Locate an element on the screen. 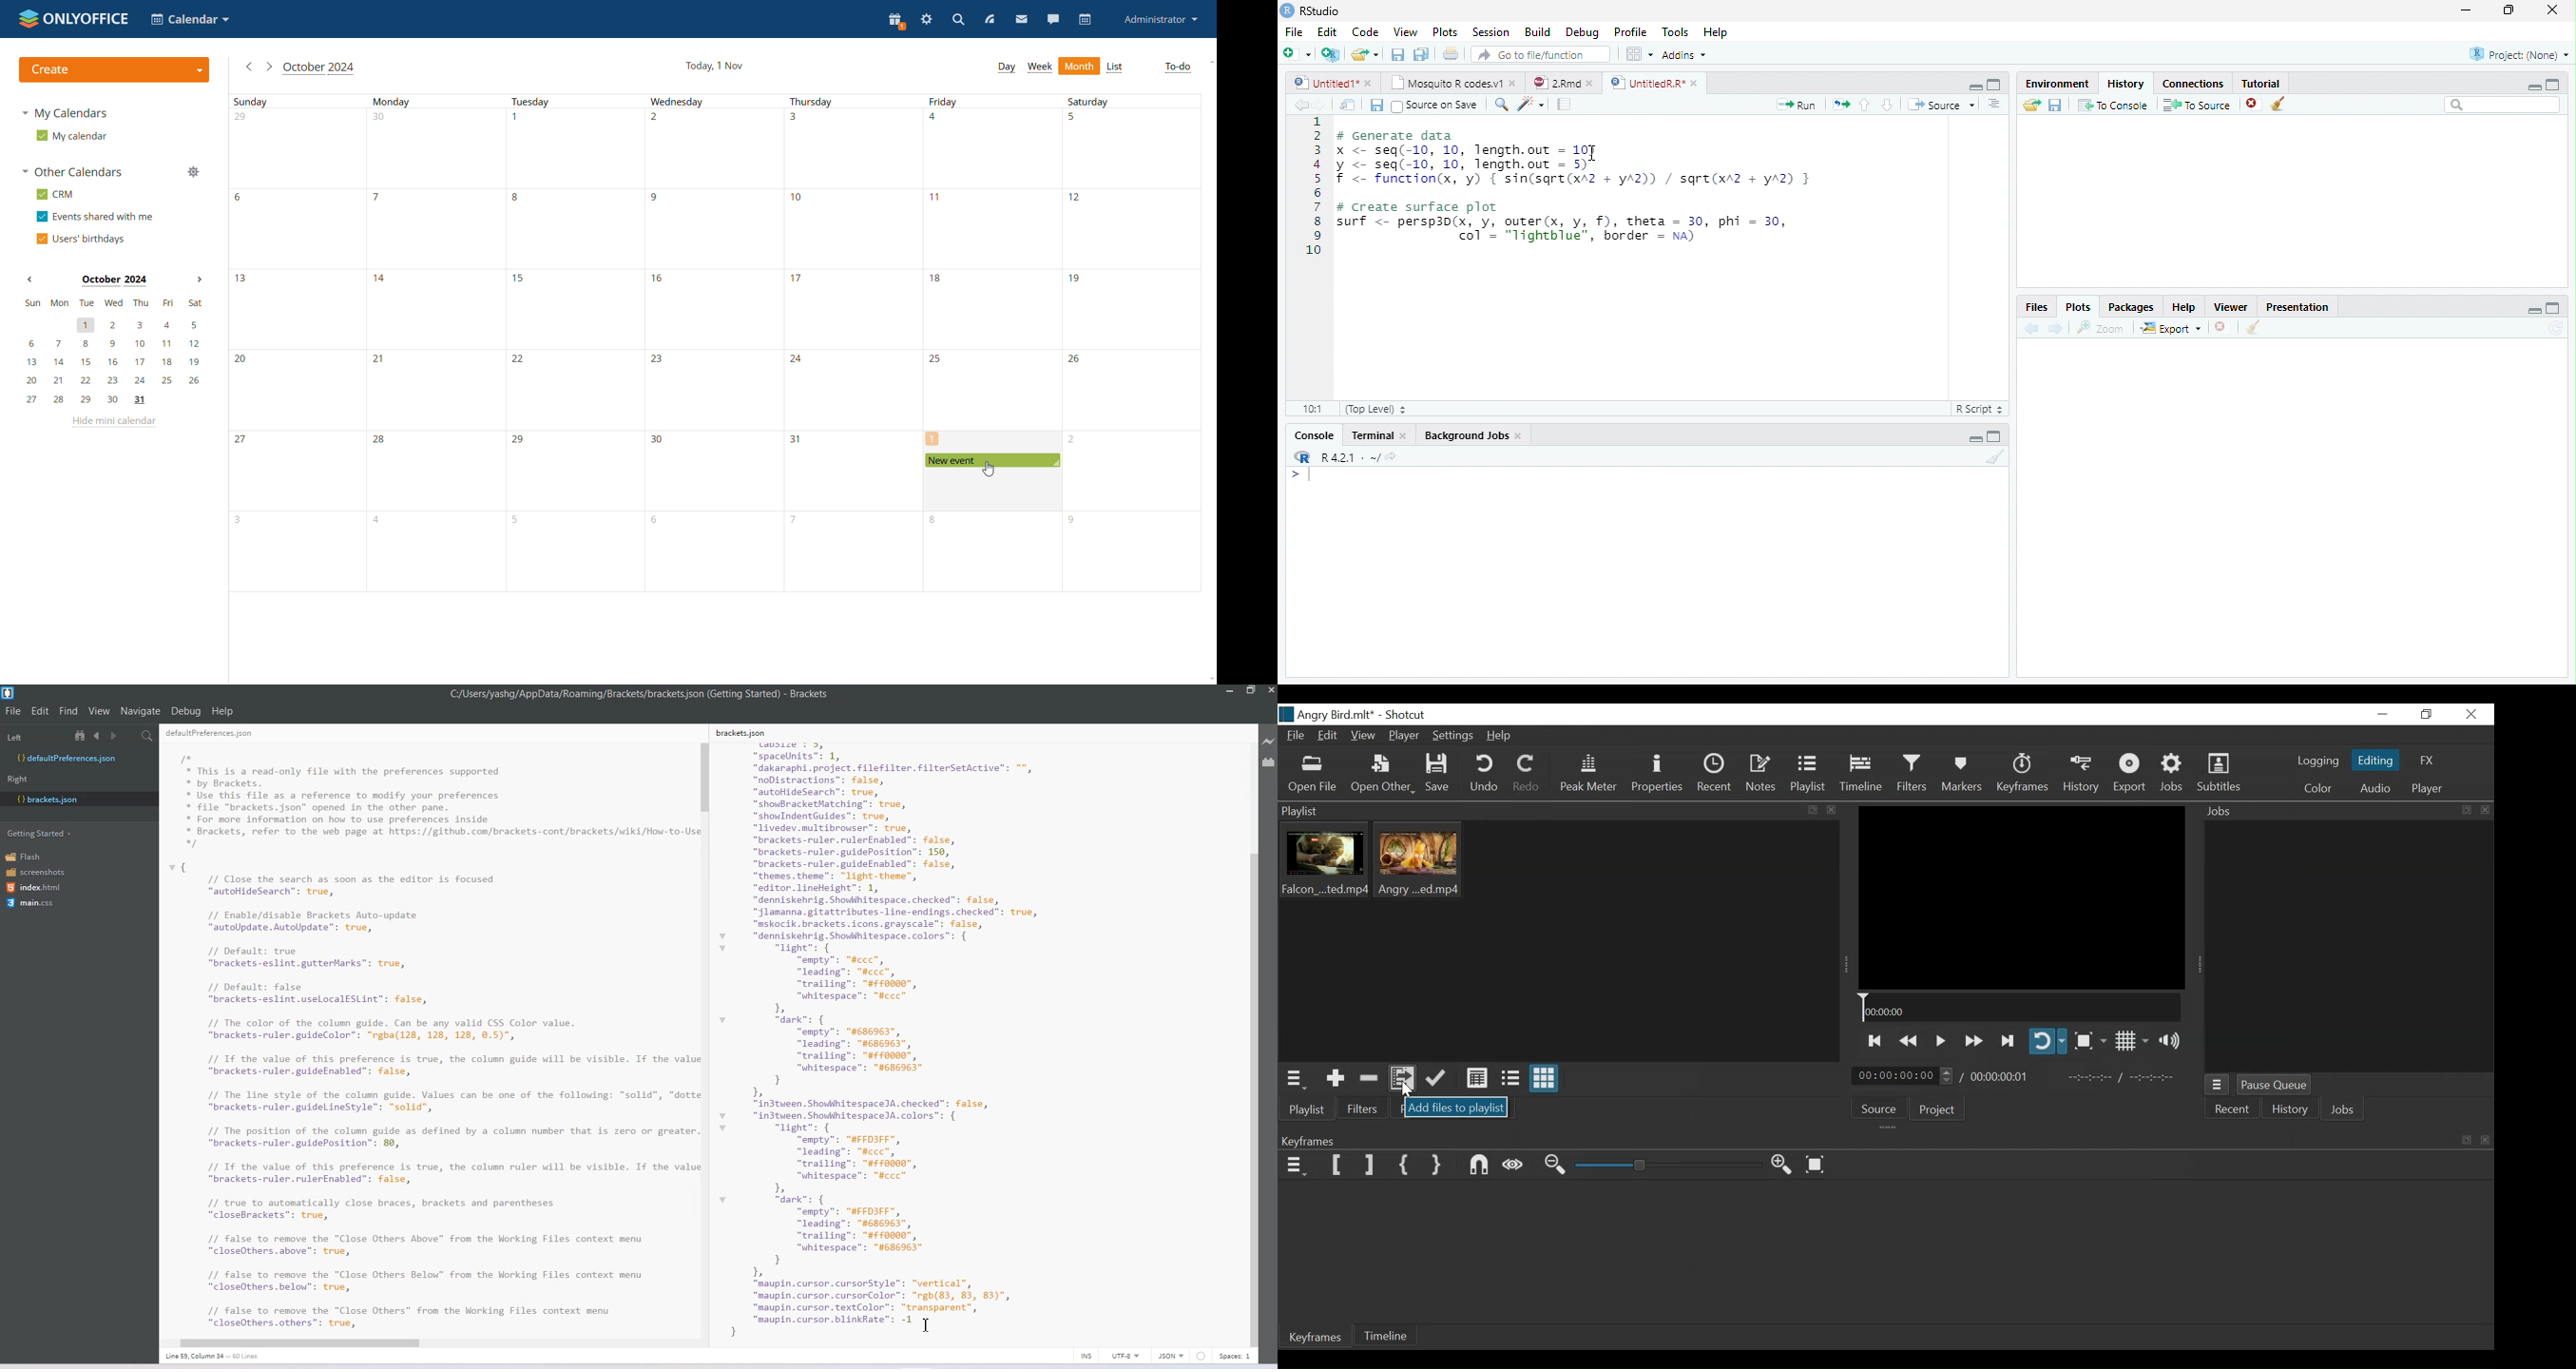 The image size is (2576, 1372). View as detail is located at coordinates (1475, 1081).